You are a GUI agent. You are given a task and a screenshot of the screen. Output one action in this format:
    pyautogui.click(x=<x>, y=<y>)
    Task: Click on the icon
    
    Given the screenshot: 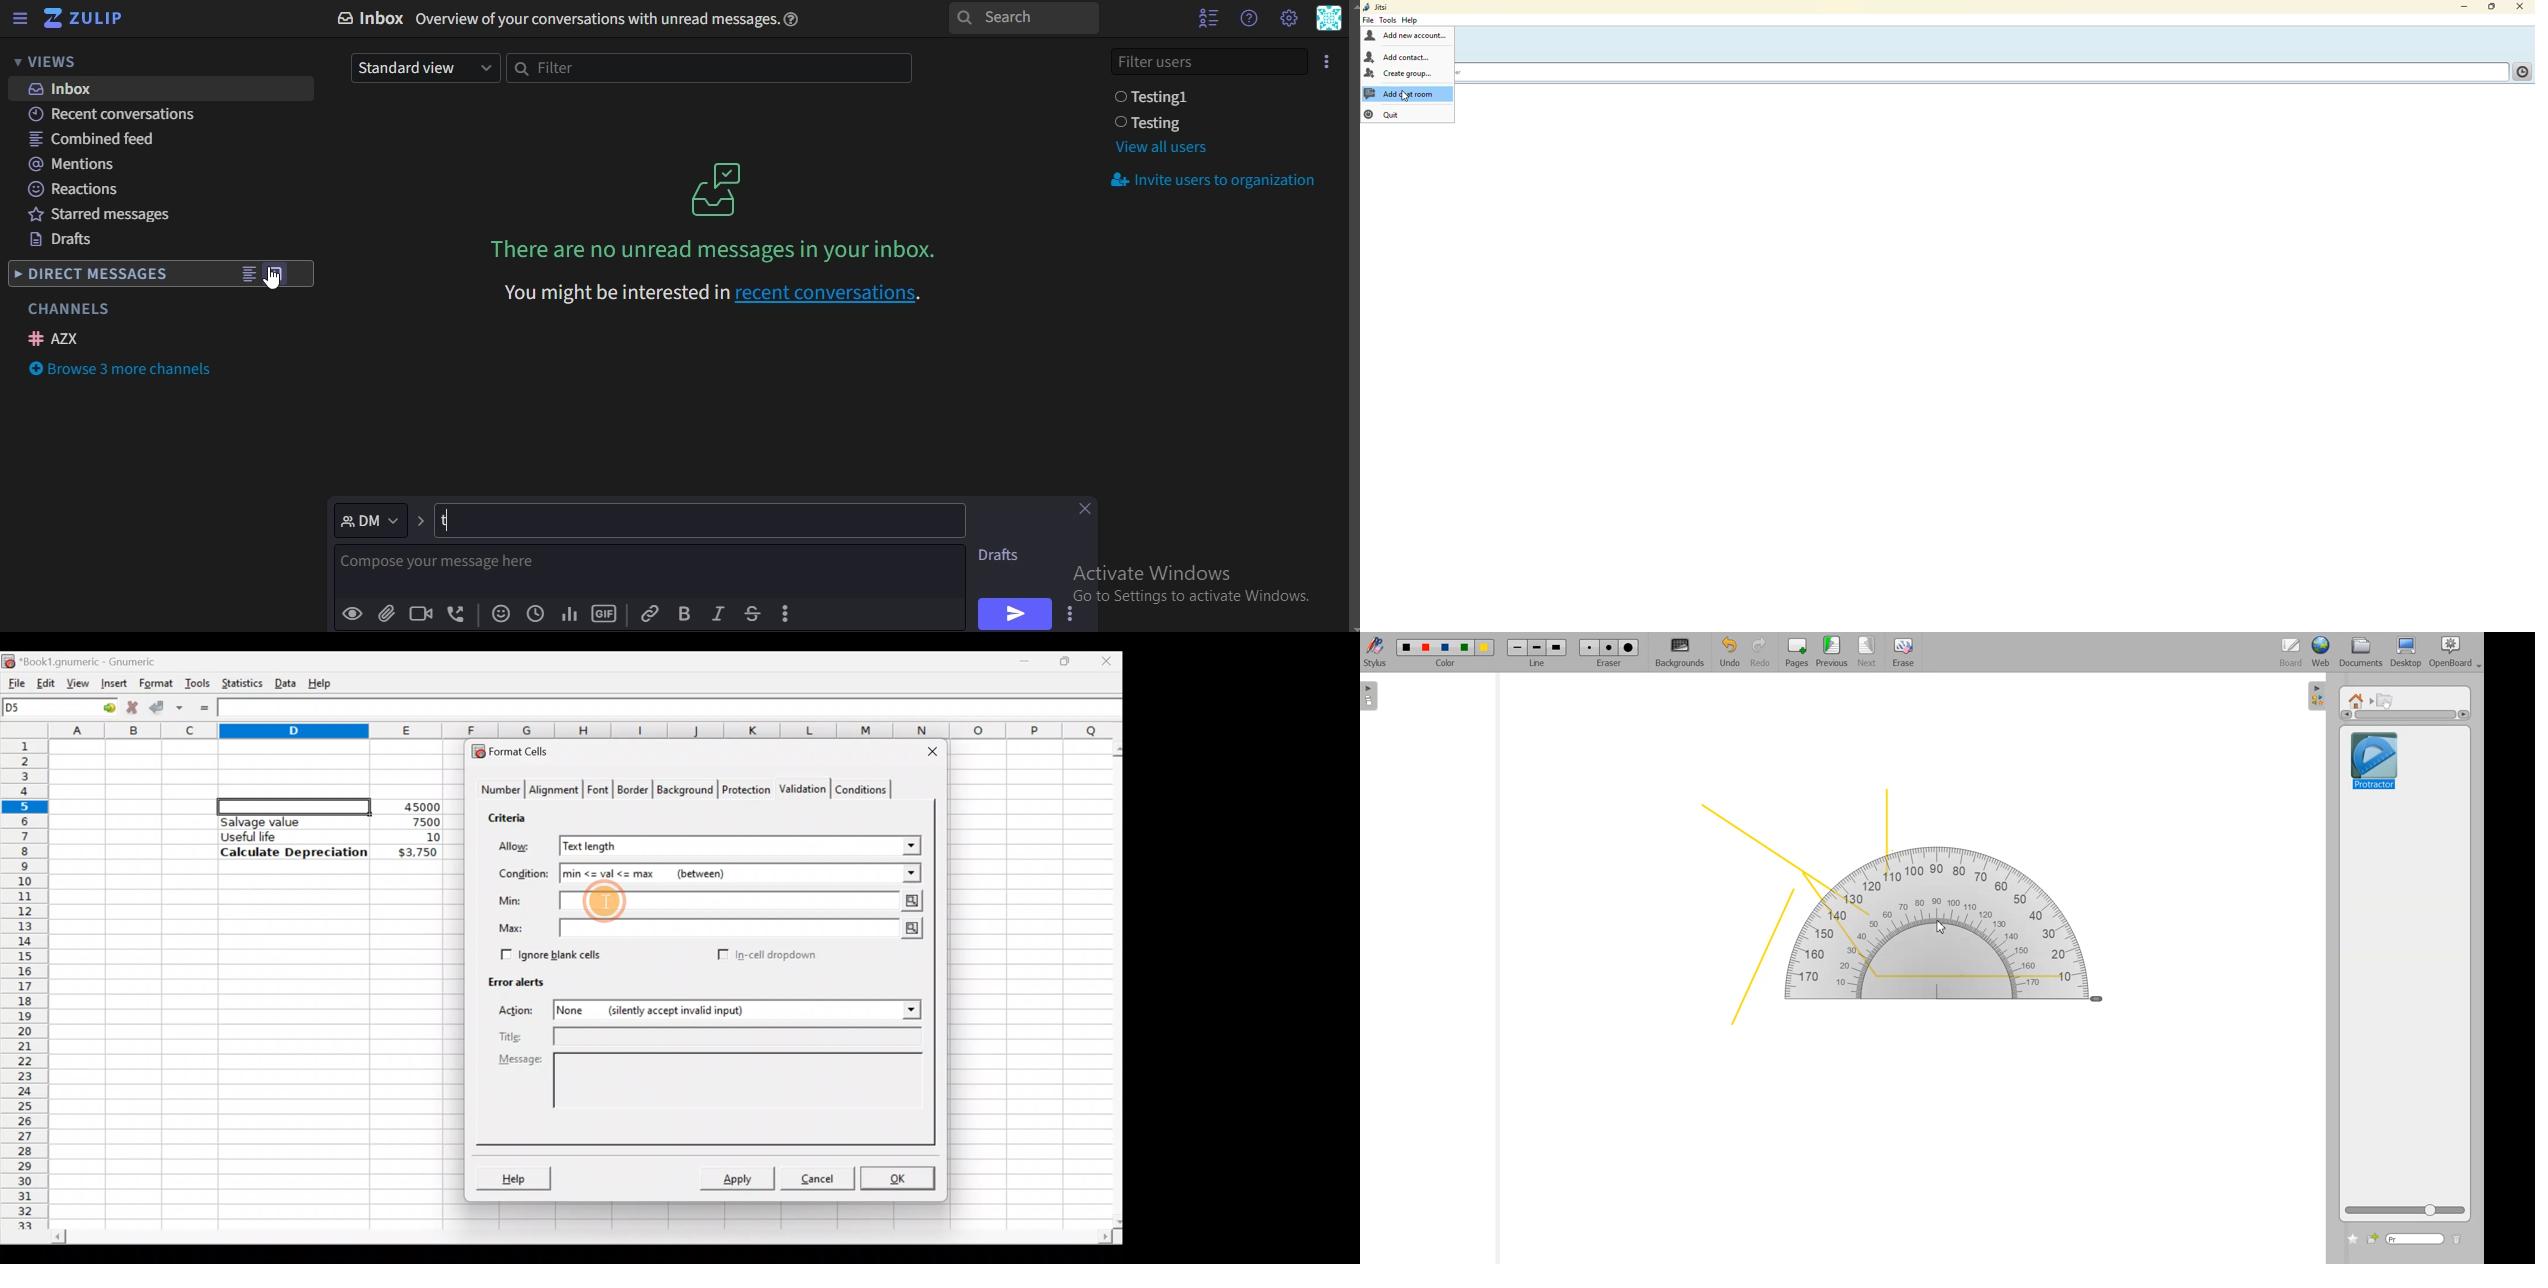 What is the action you would take?
    pyautogui.click(x=719, y=188)
    